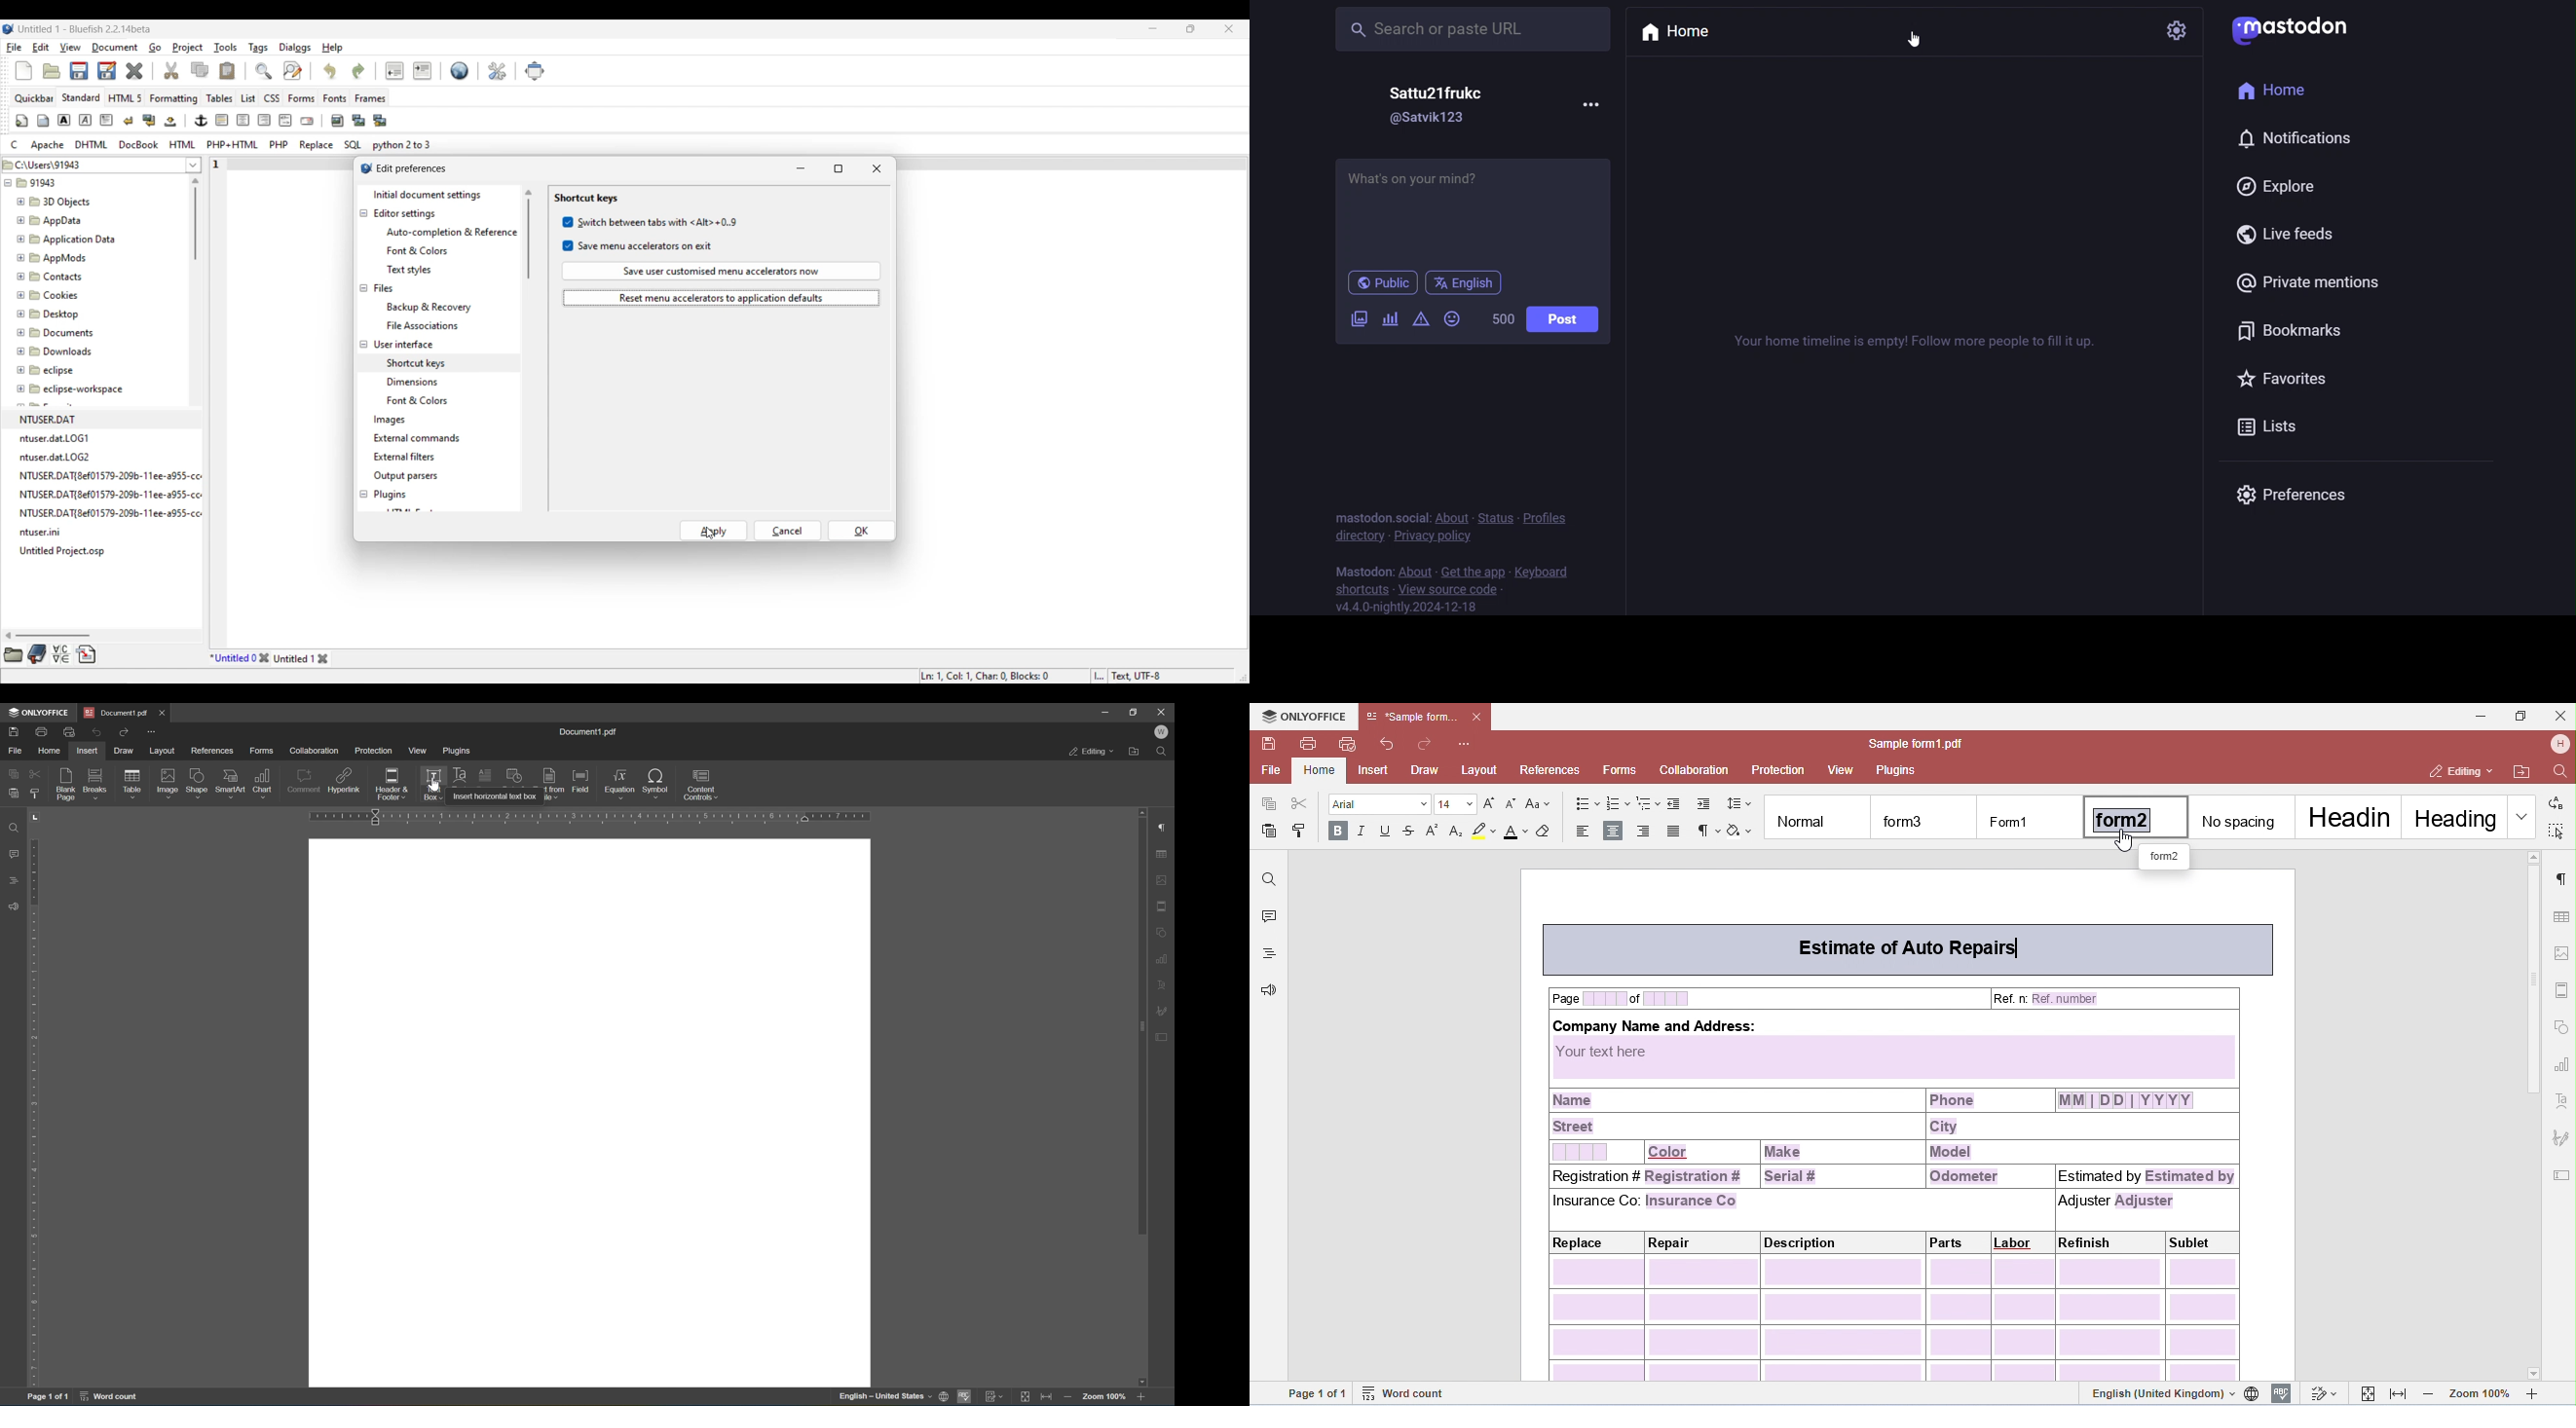 The image size is (2576, 1428). I want to click on Save menu accelerators on exit, so click(639, 246).